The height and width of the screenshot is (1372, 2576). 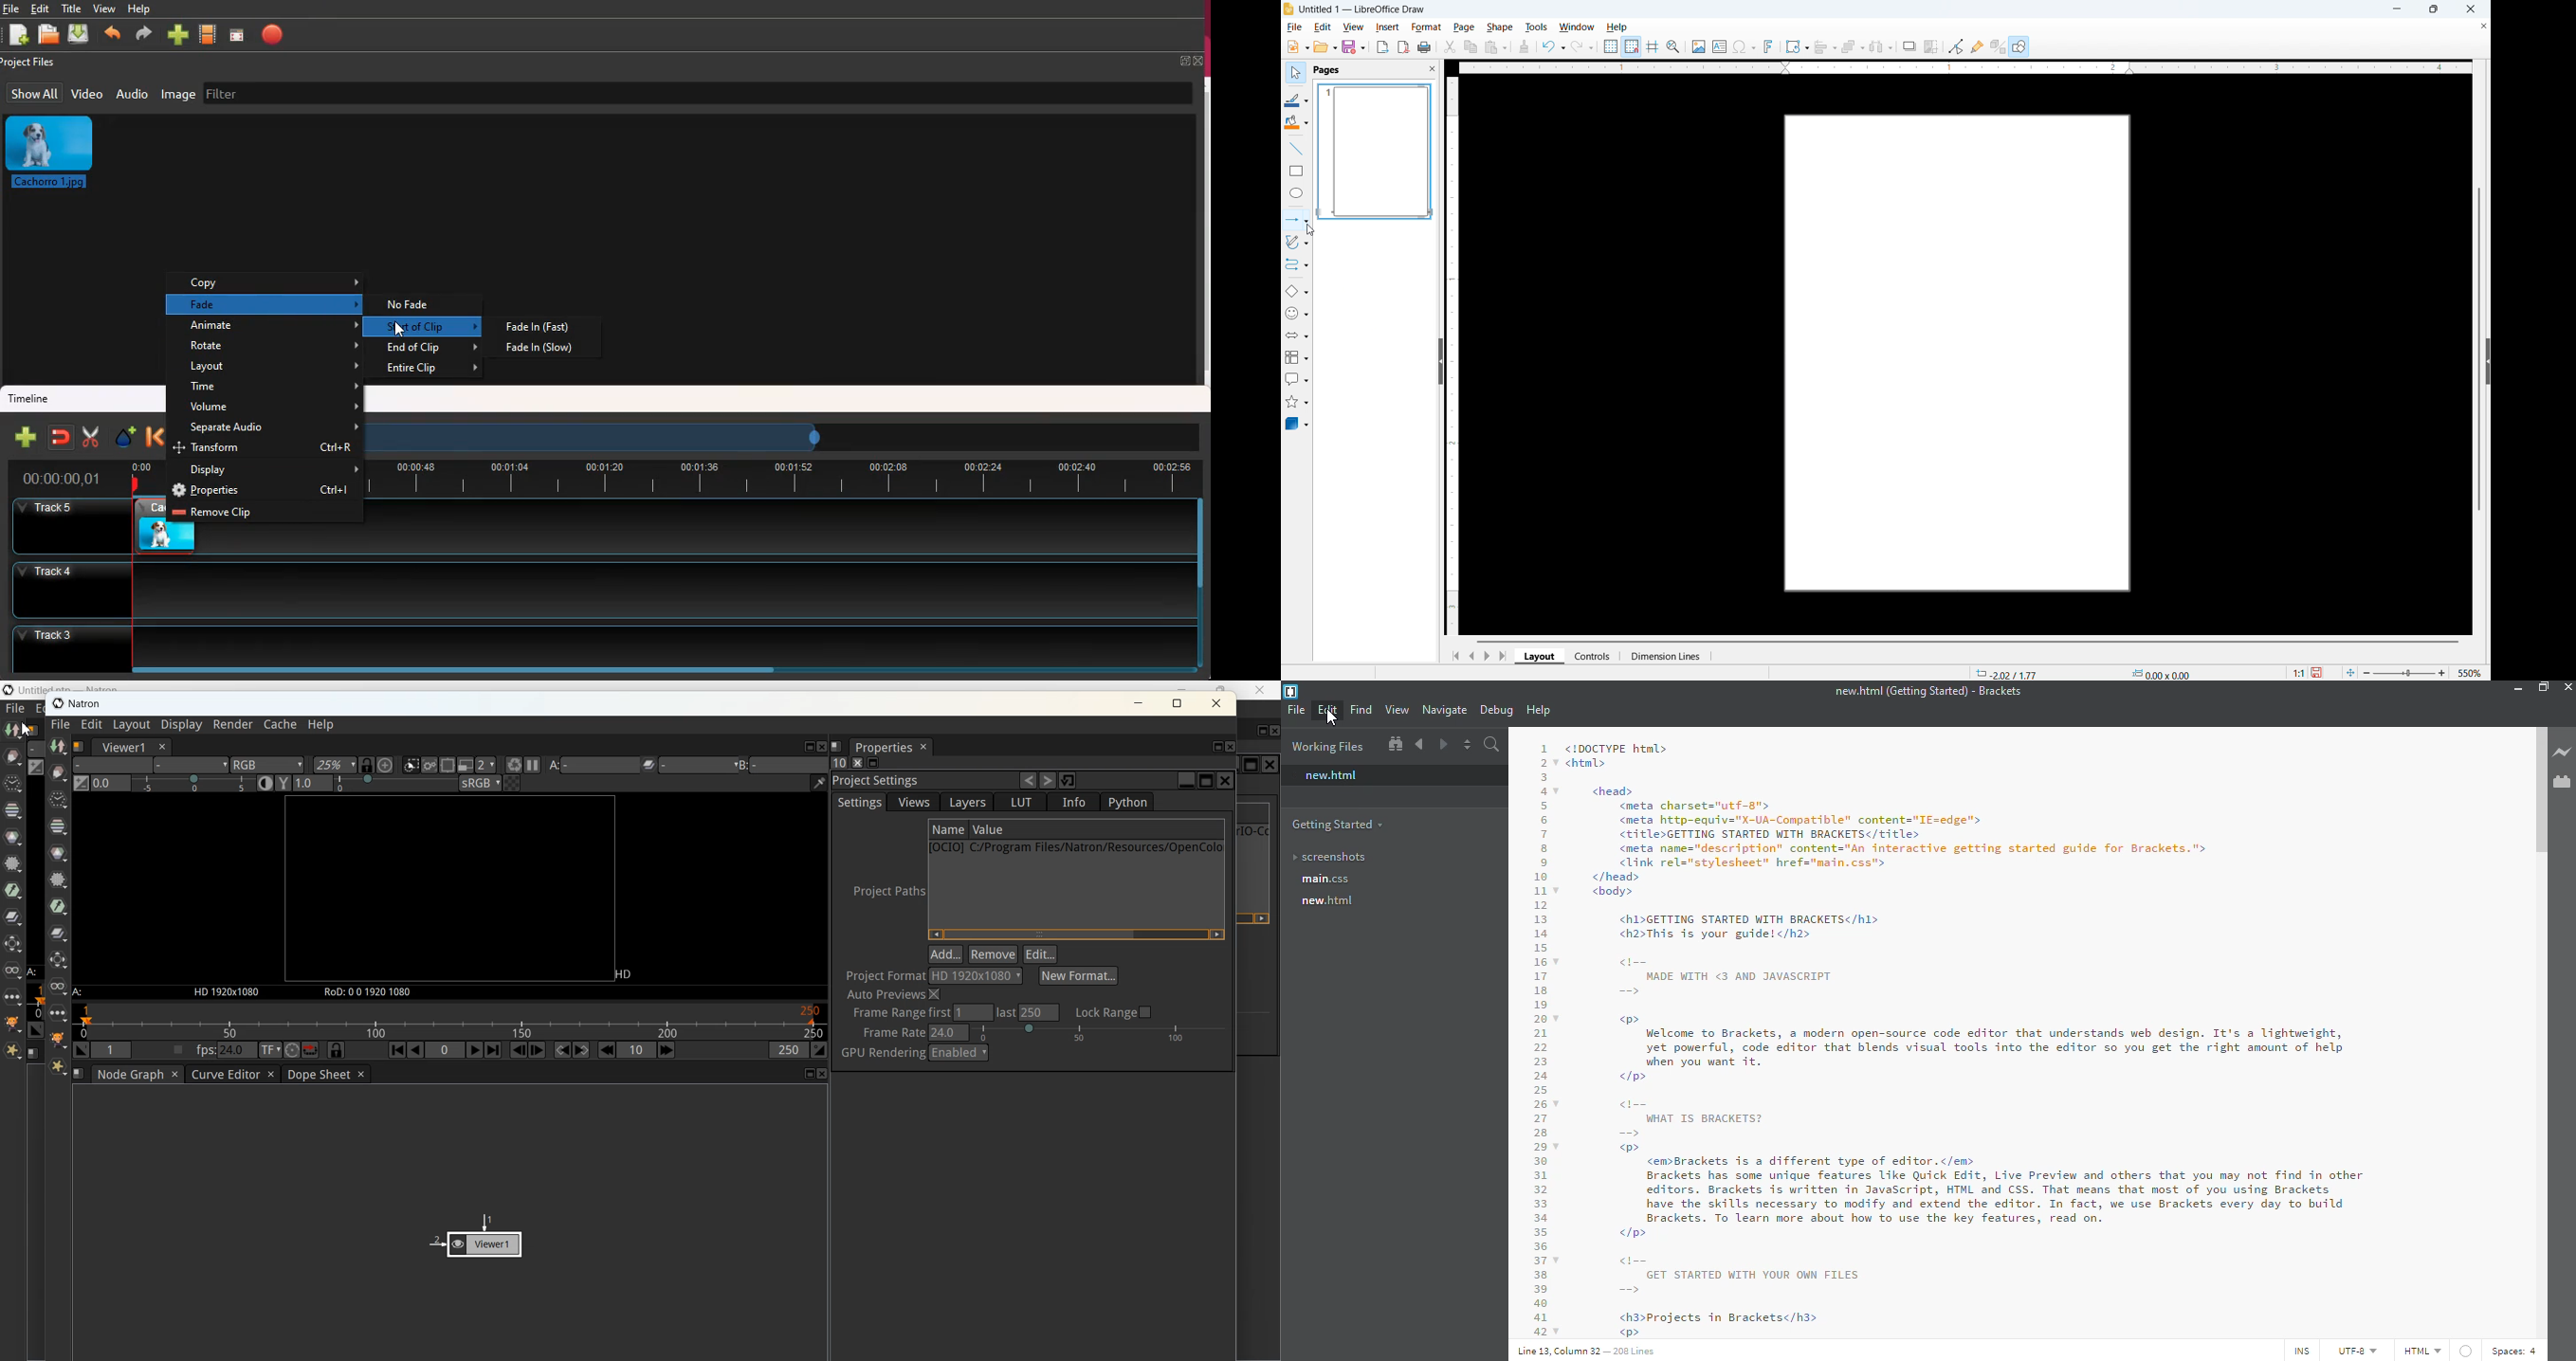 What do you see at coordinates (1541, 1035) in the screenshot?
I see `code line` at bounding box center [1541, 1035].